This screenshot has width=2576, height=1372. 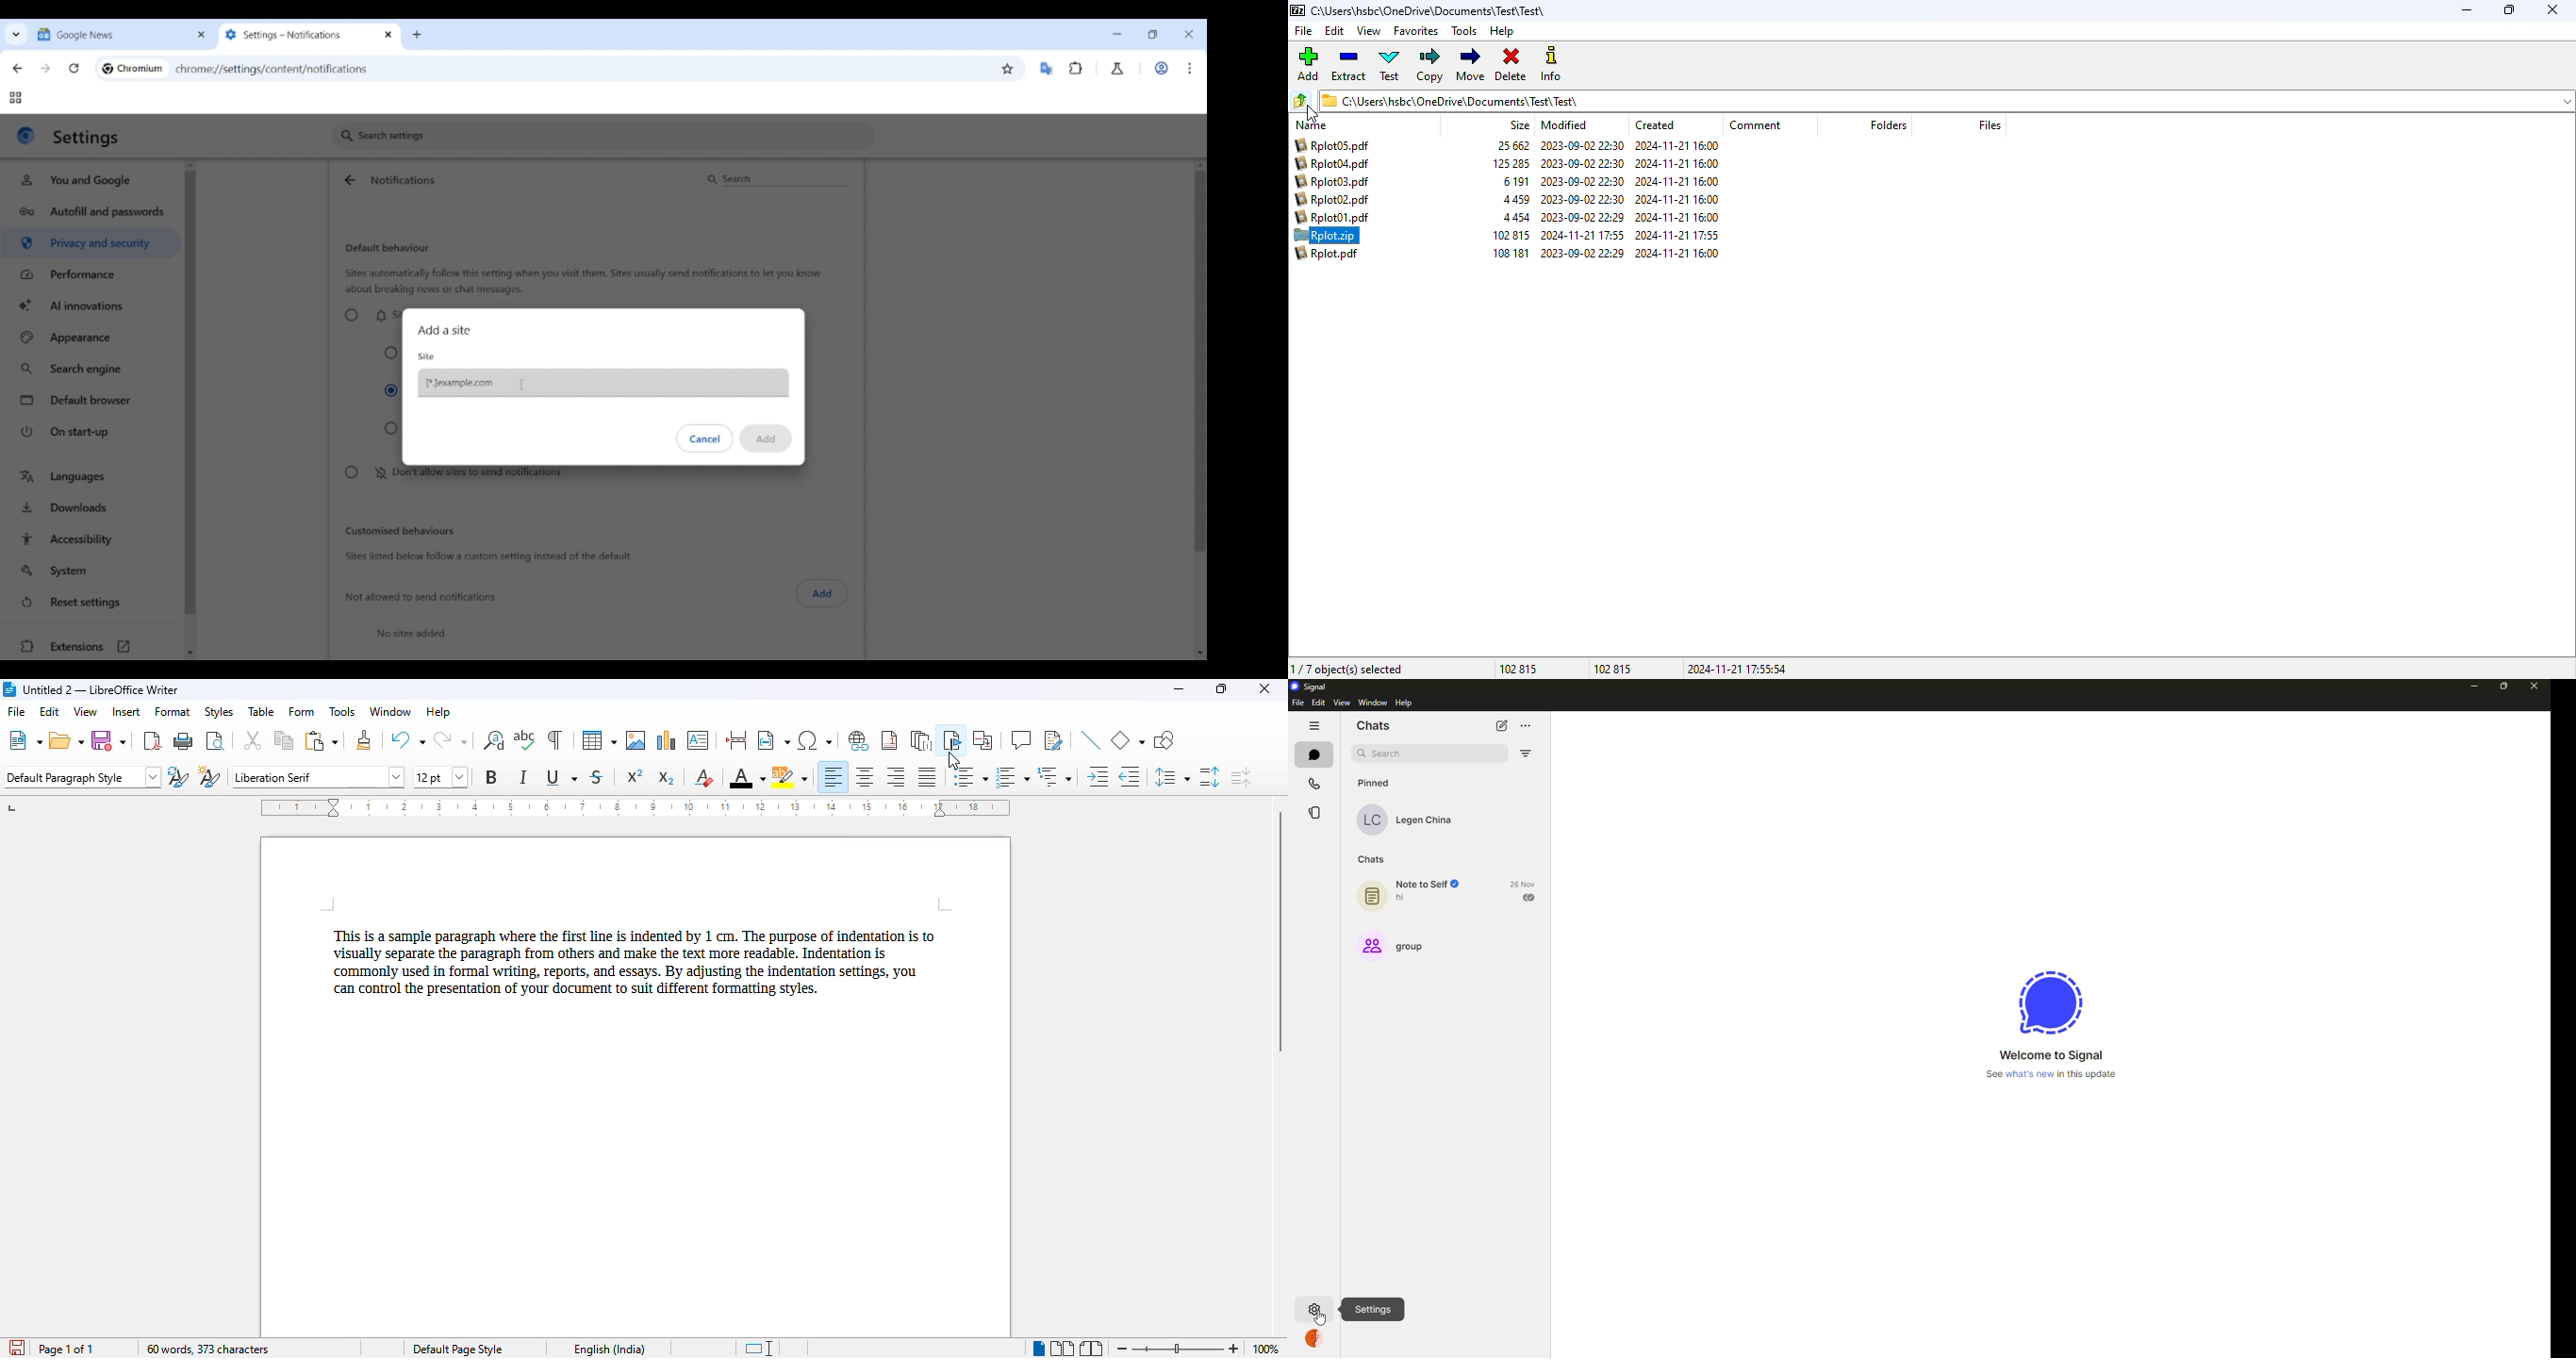 What do you see at coordinates (2502, 686) in the screenshot?
I see `maximize` at bounding box center [2502, 686].